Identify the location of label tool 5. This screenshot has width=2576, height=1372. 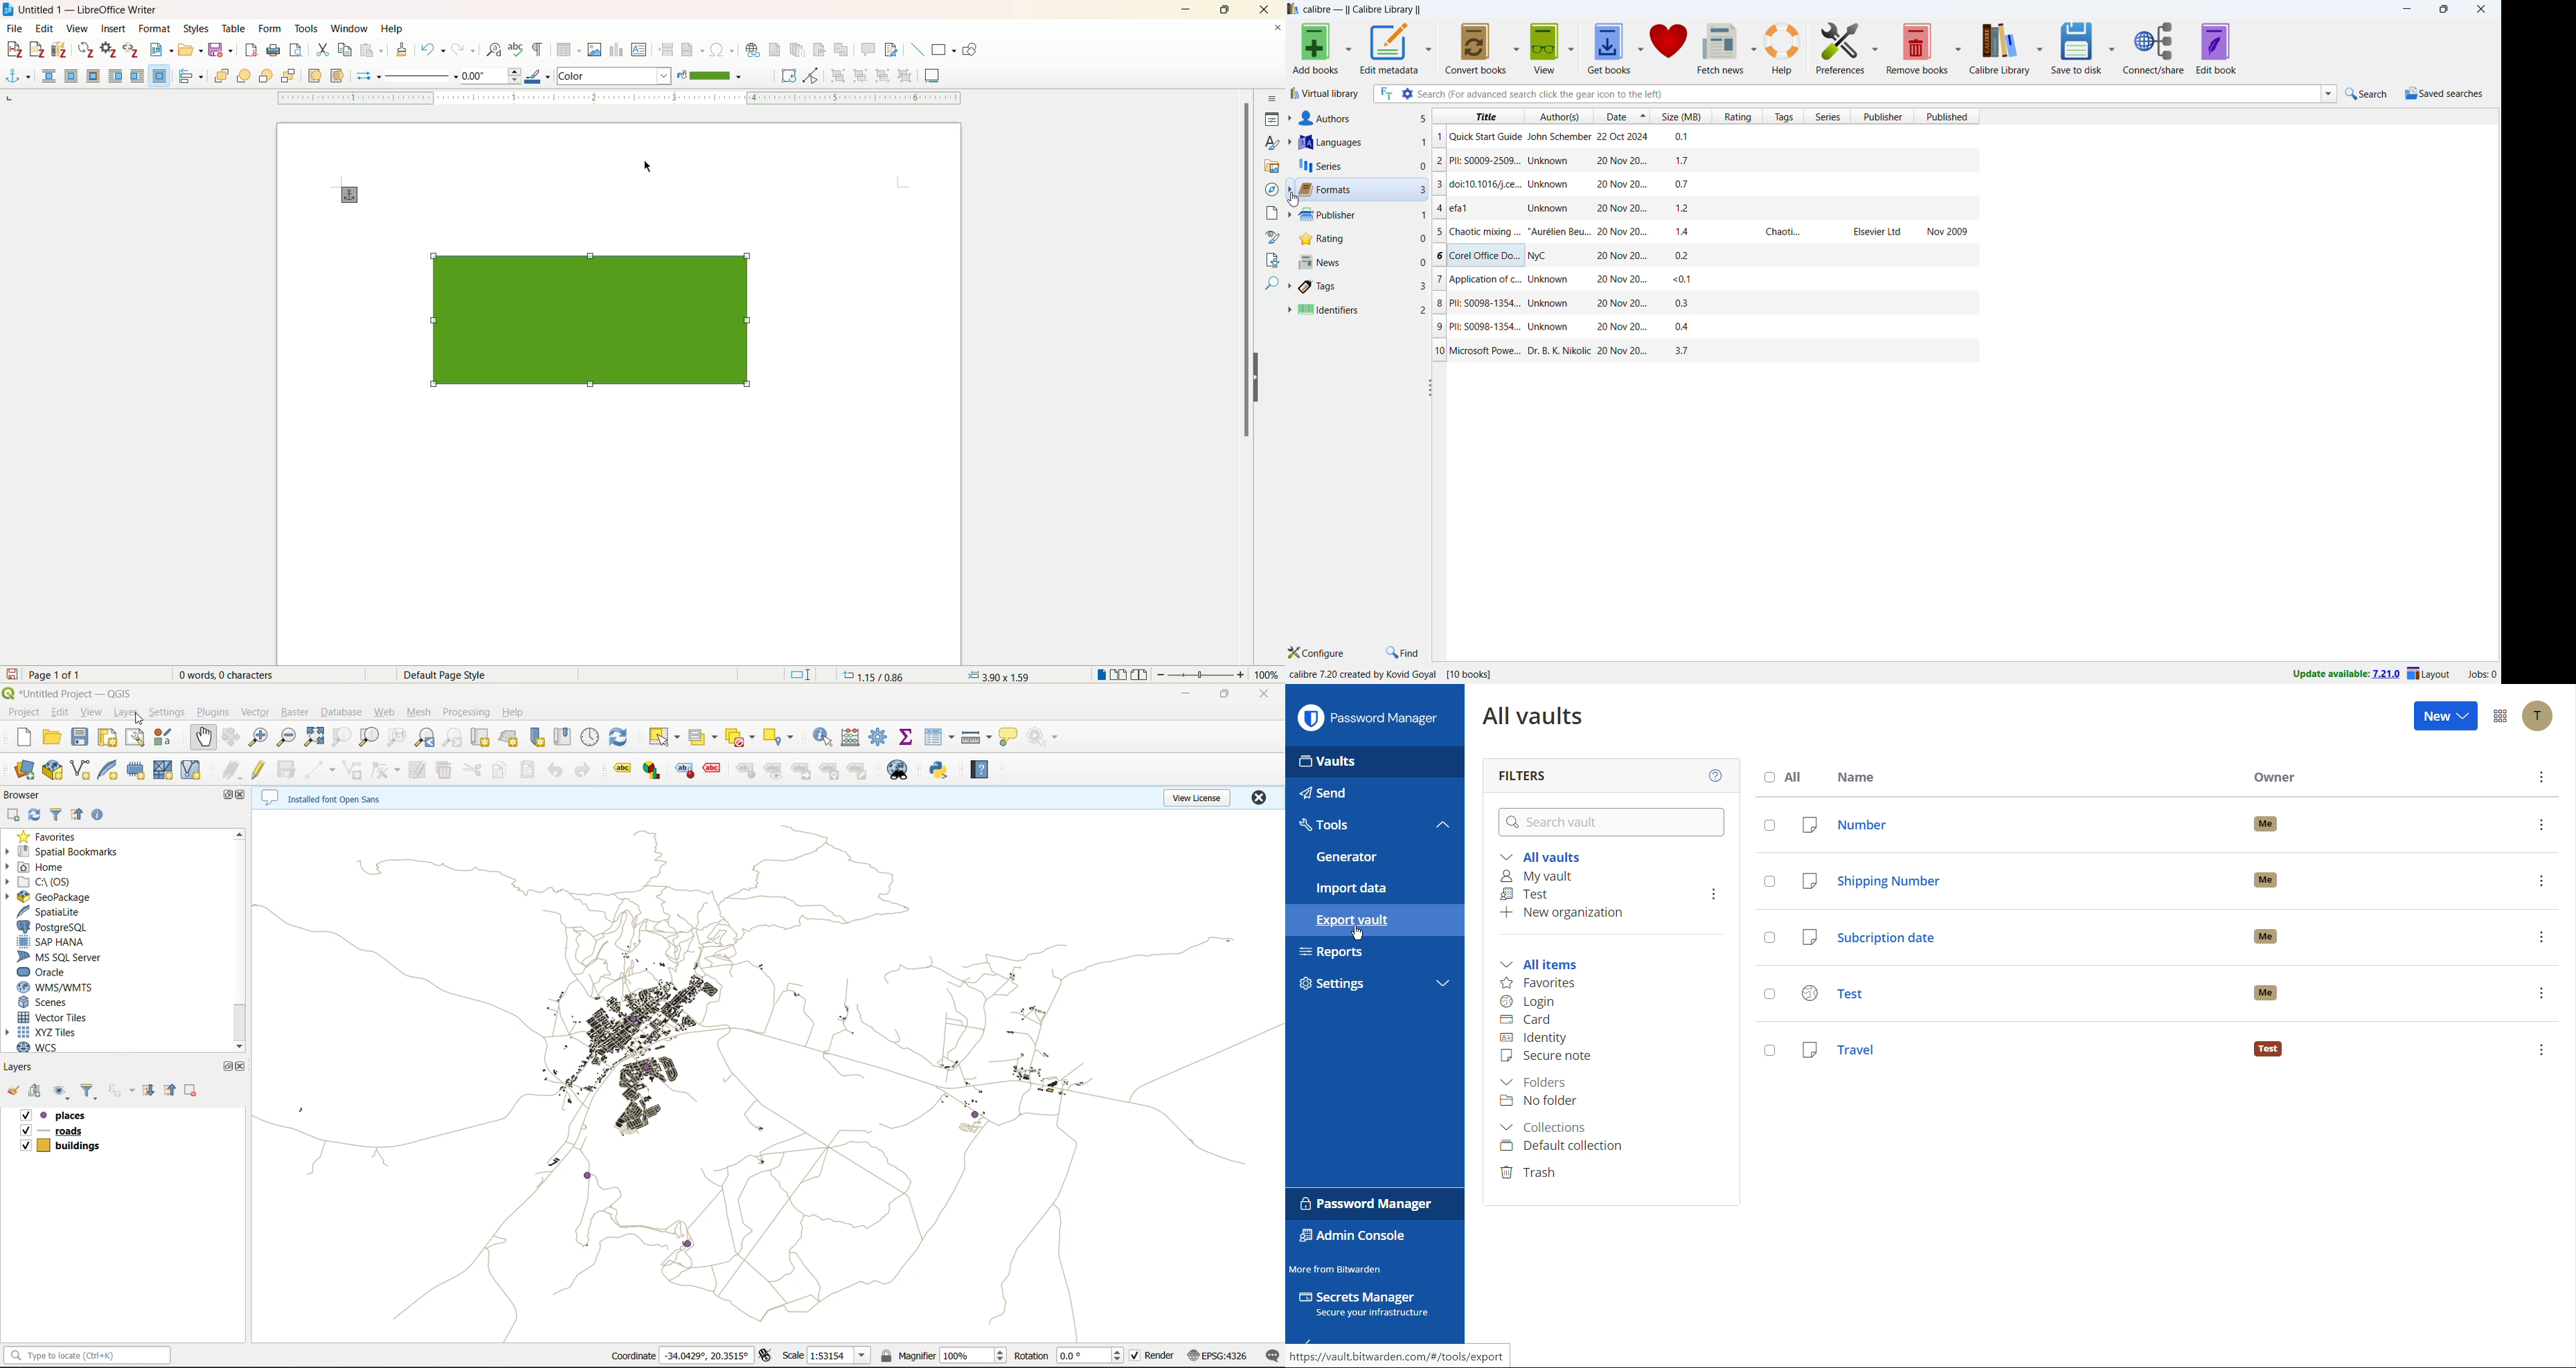
(744, 772).